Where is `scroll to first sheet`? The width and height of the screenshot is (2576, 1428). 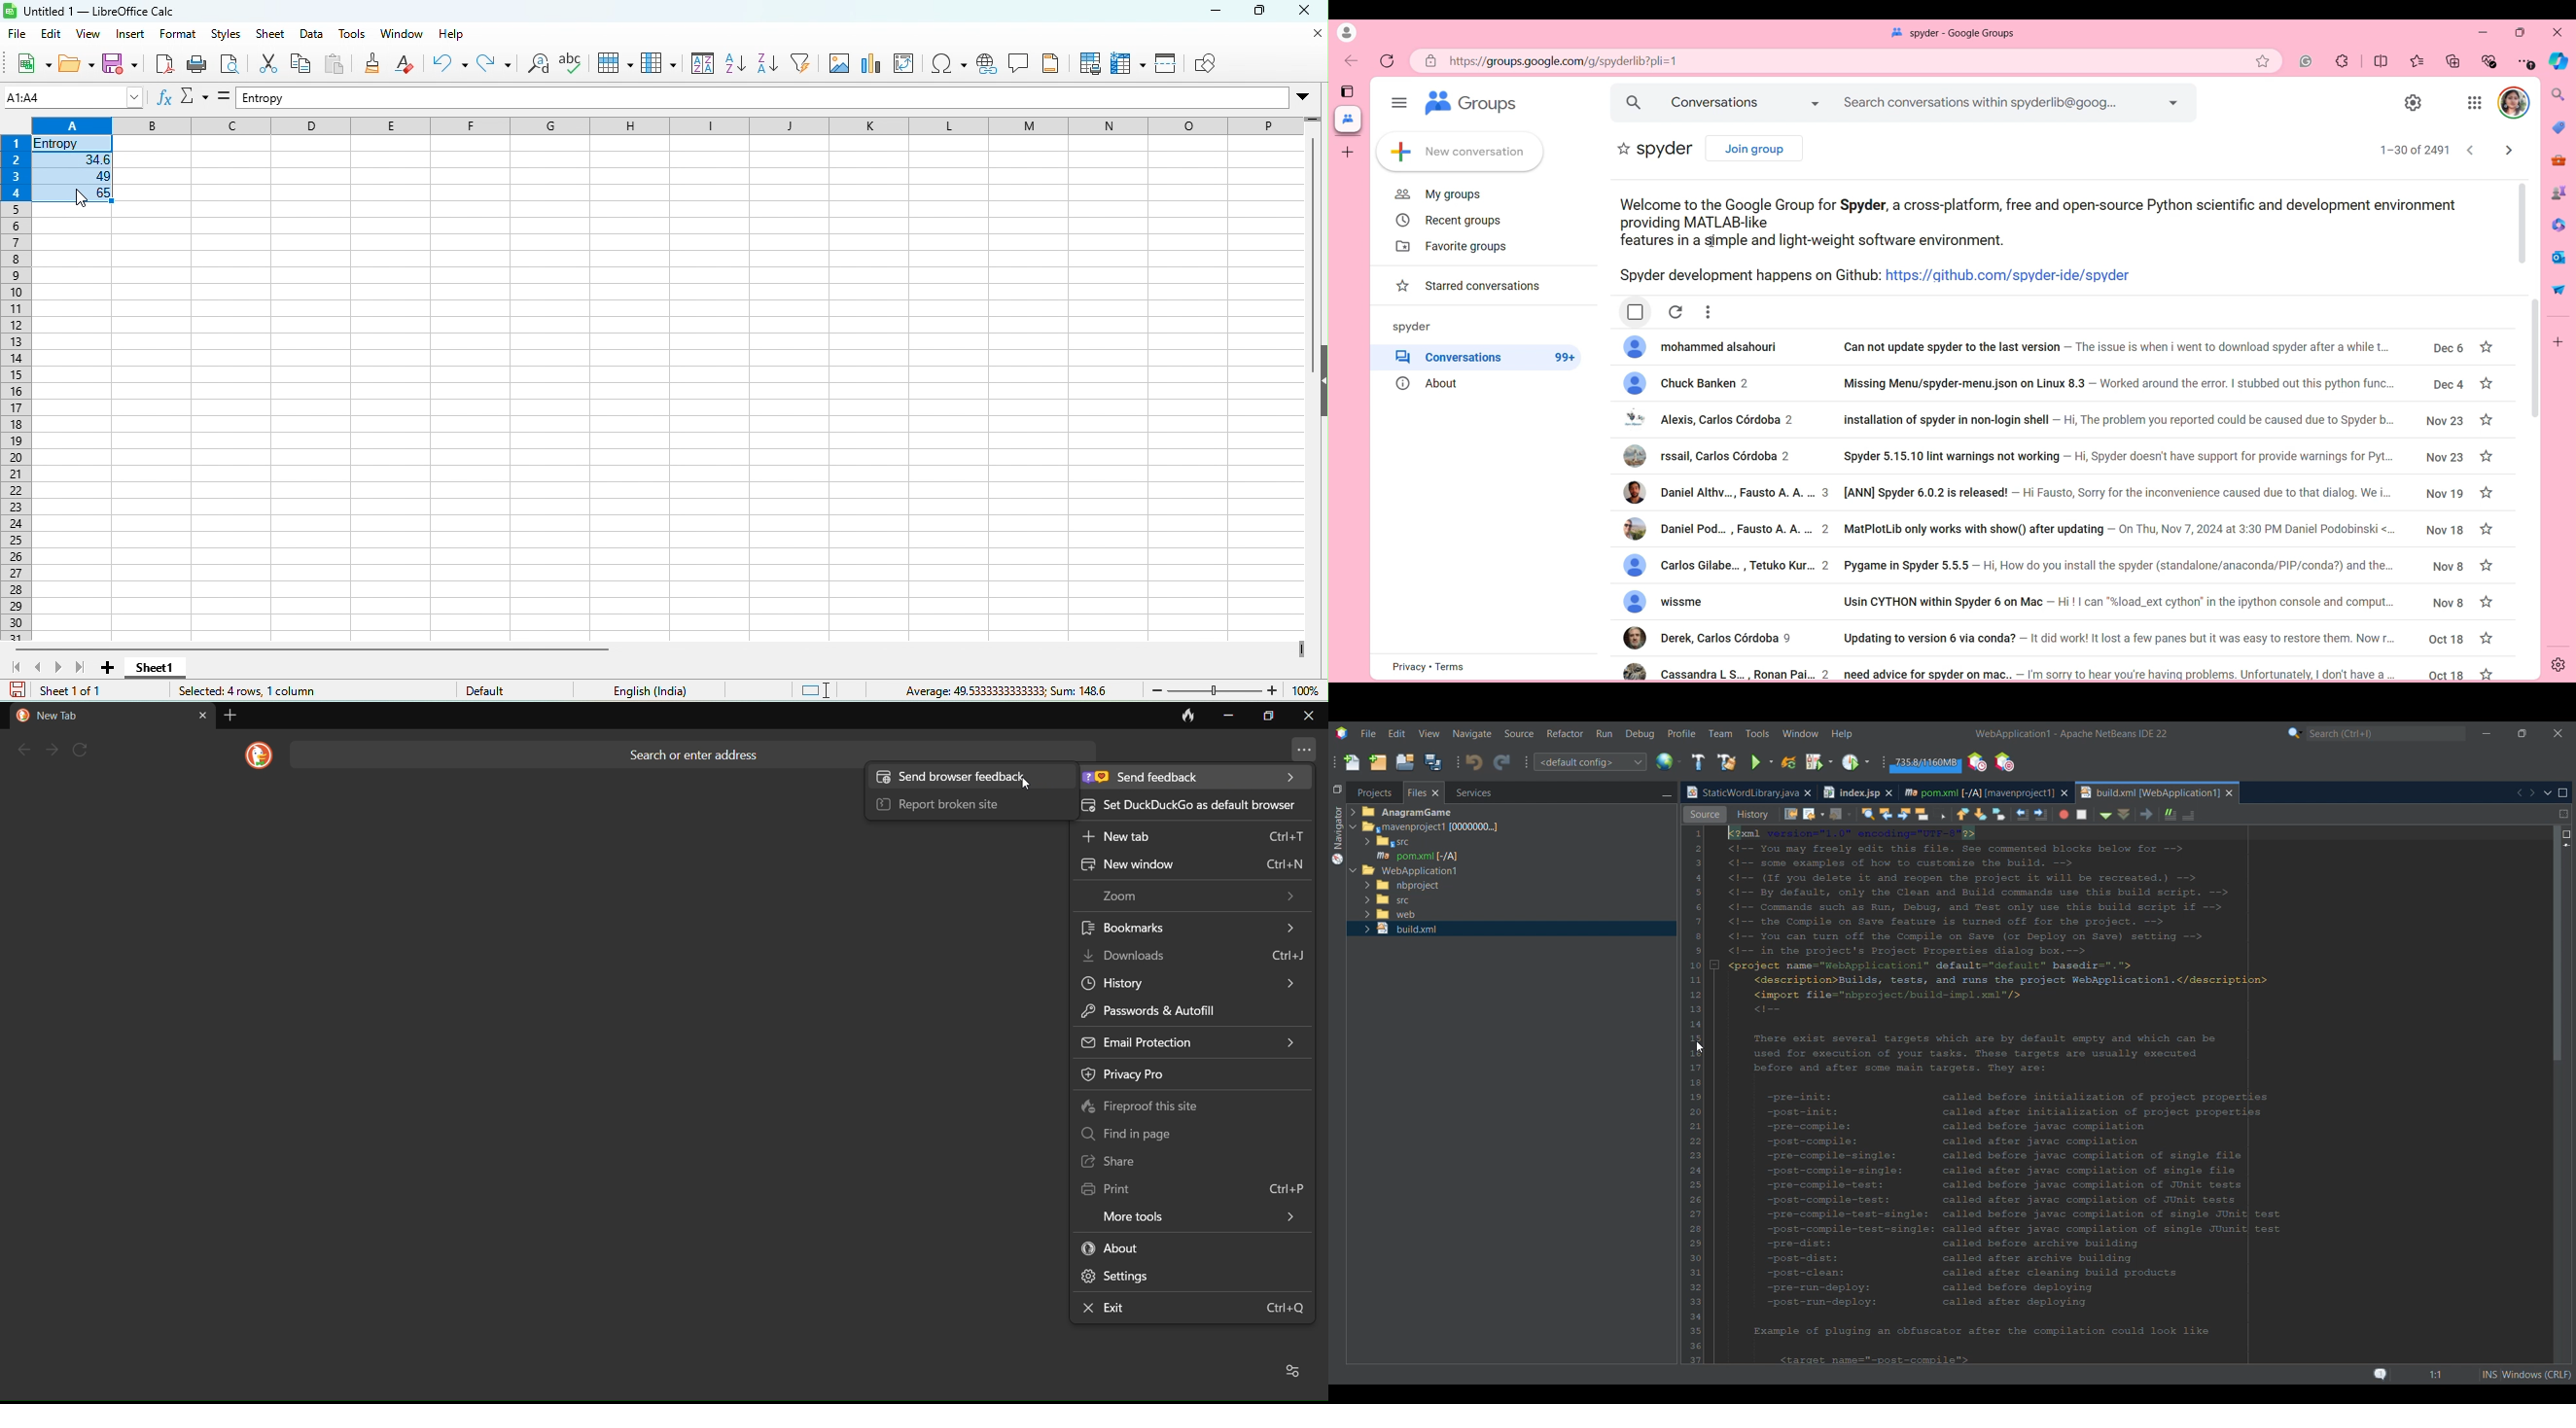
scroll to first sheet is located at coordinates (15, 664).